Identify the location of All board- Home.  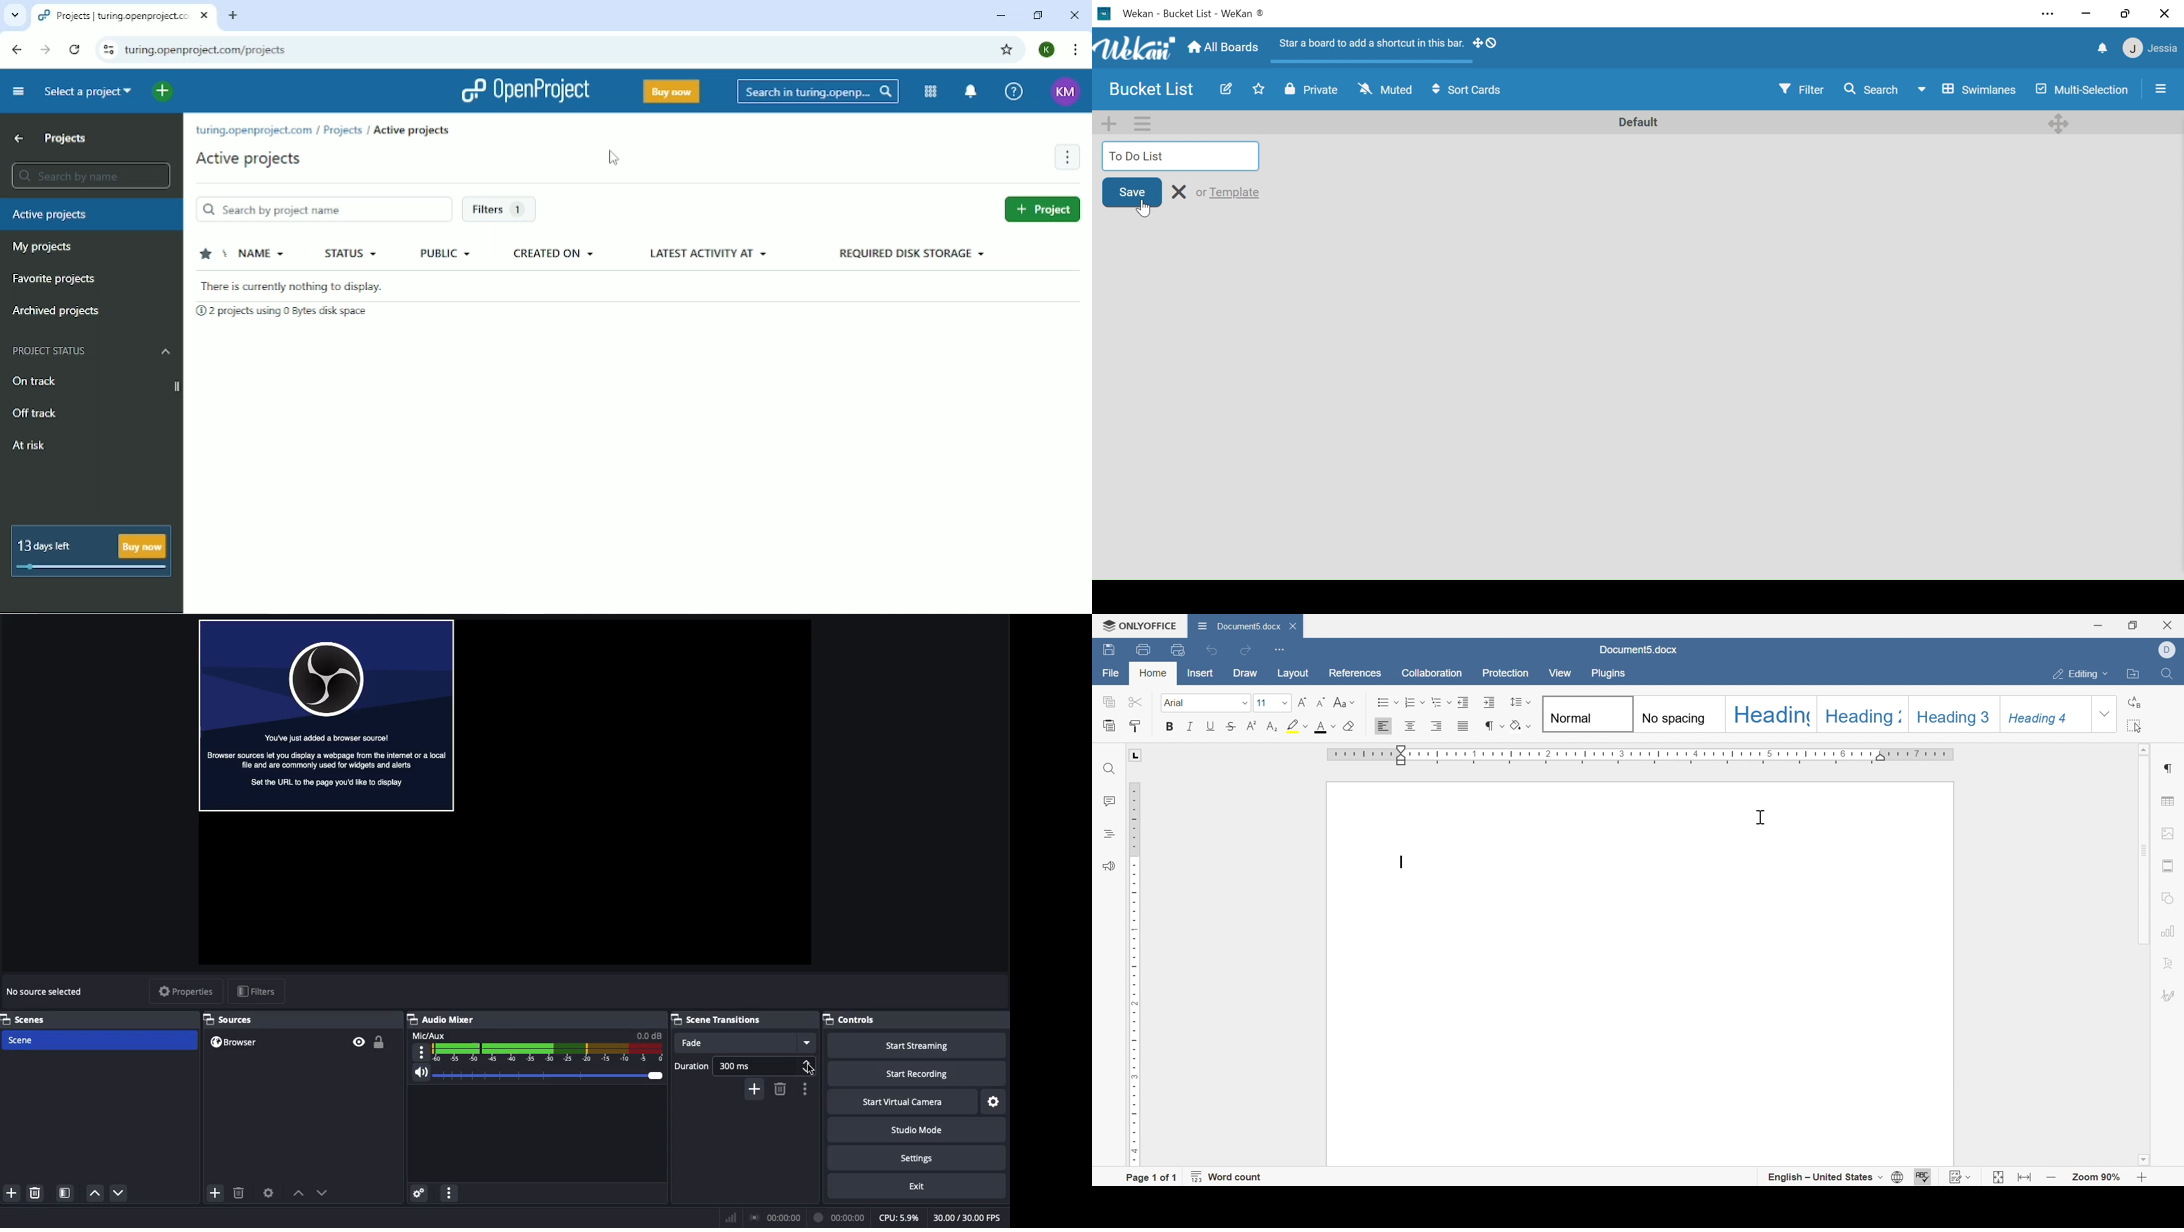
(1222, 48).